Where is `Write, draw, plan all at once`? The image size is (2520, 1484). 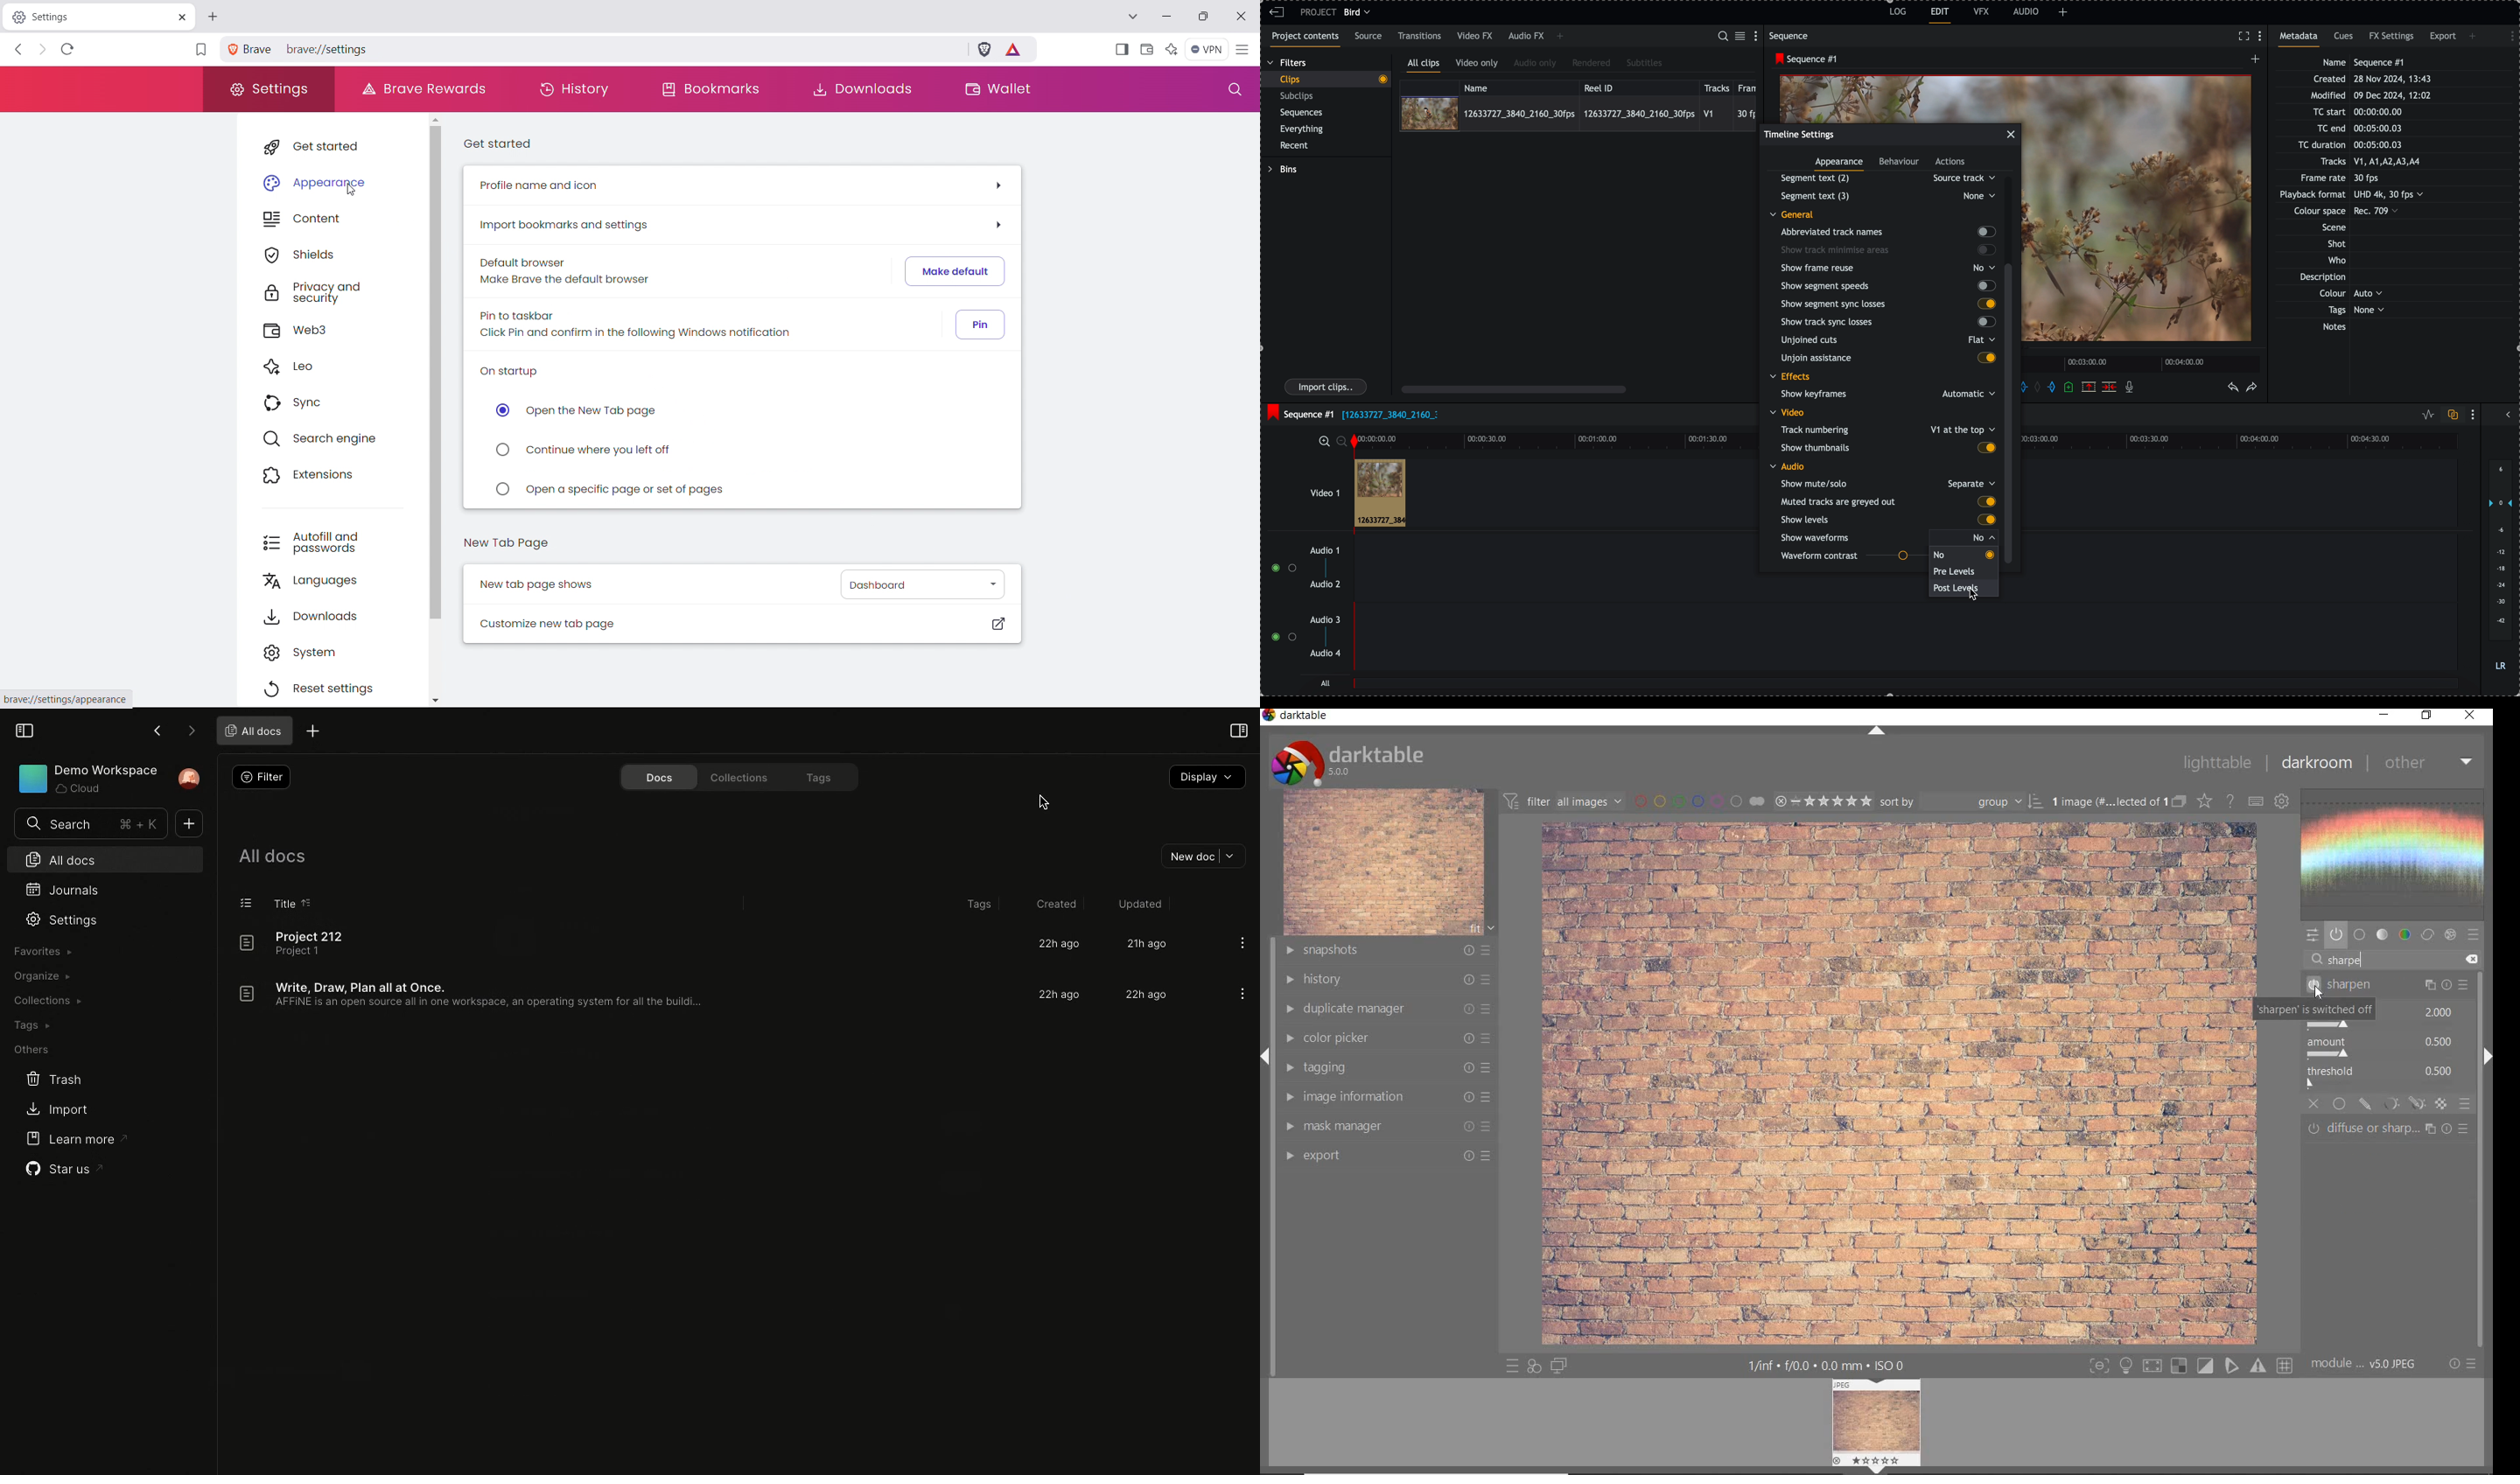 Write, draw, plan all at once is located at coordinates (477, 993).